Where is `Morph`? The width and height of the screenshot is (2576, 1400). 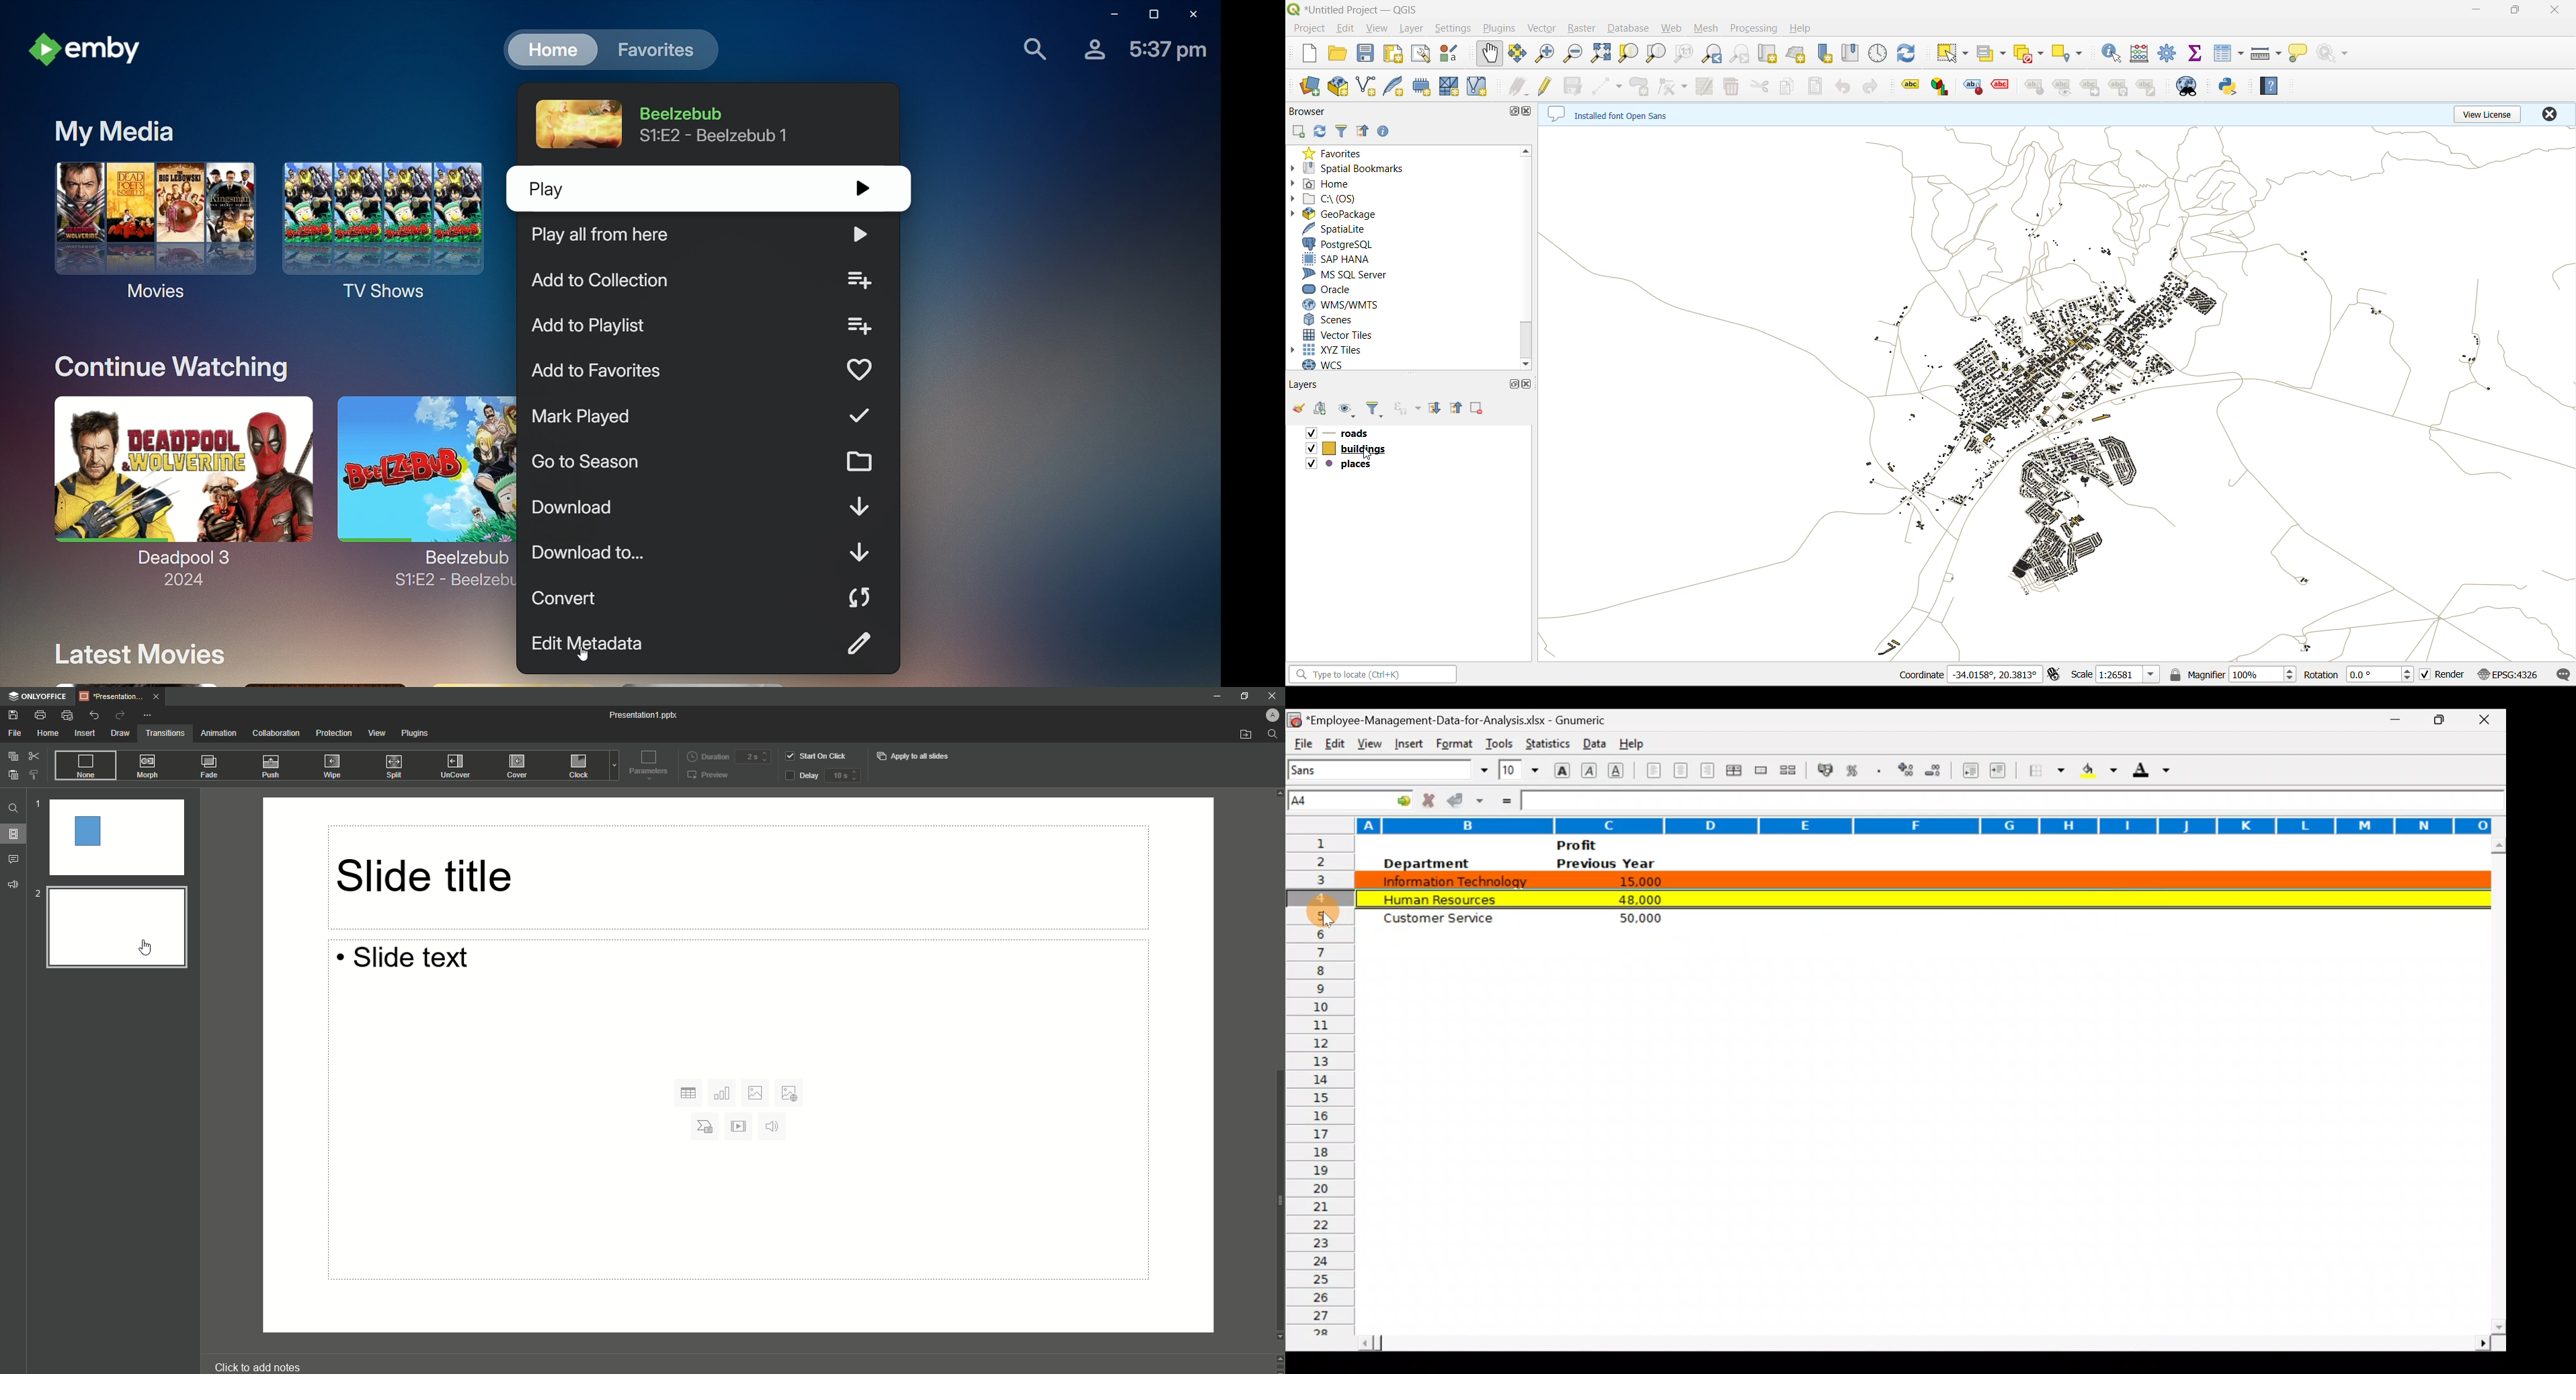 Morph is located at coordinates (152, 767).